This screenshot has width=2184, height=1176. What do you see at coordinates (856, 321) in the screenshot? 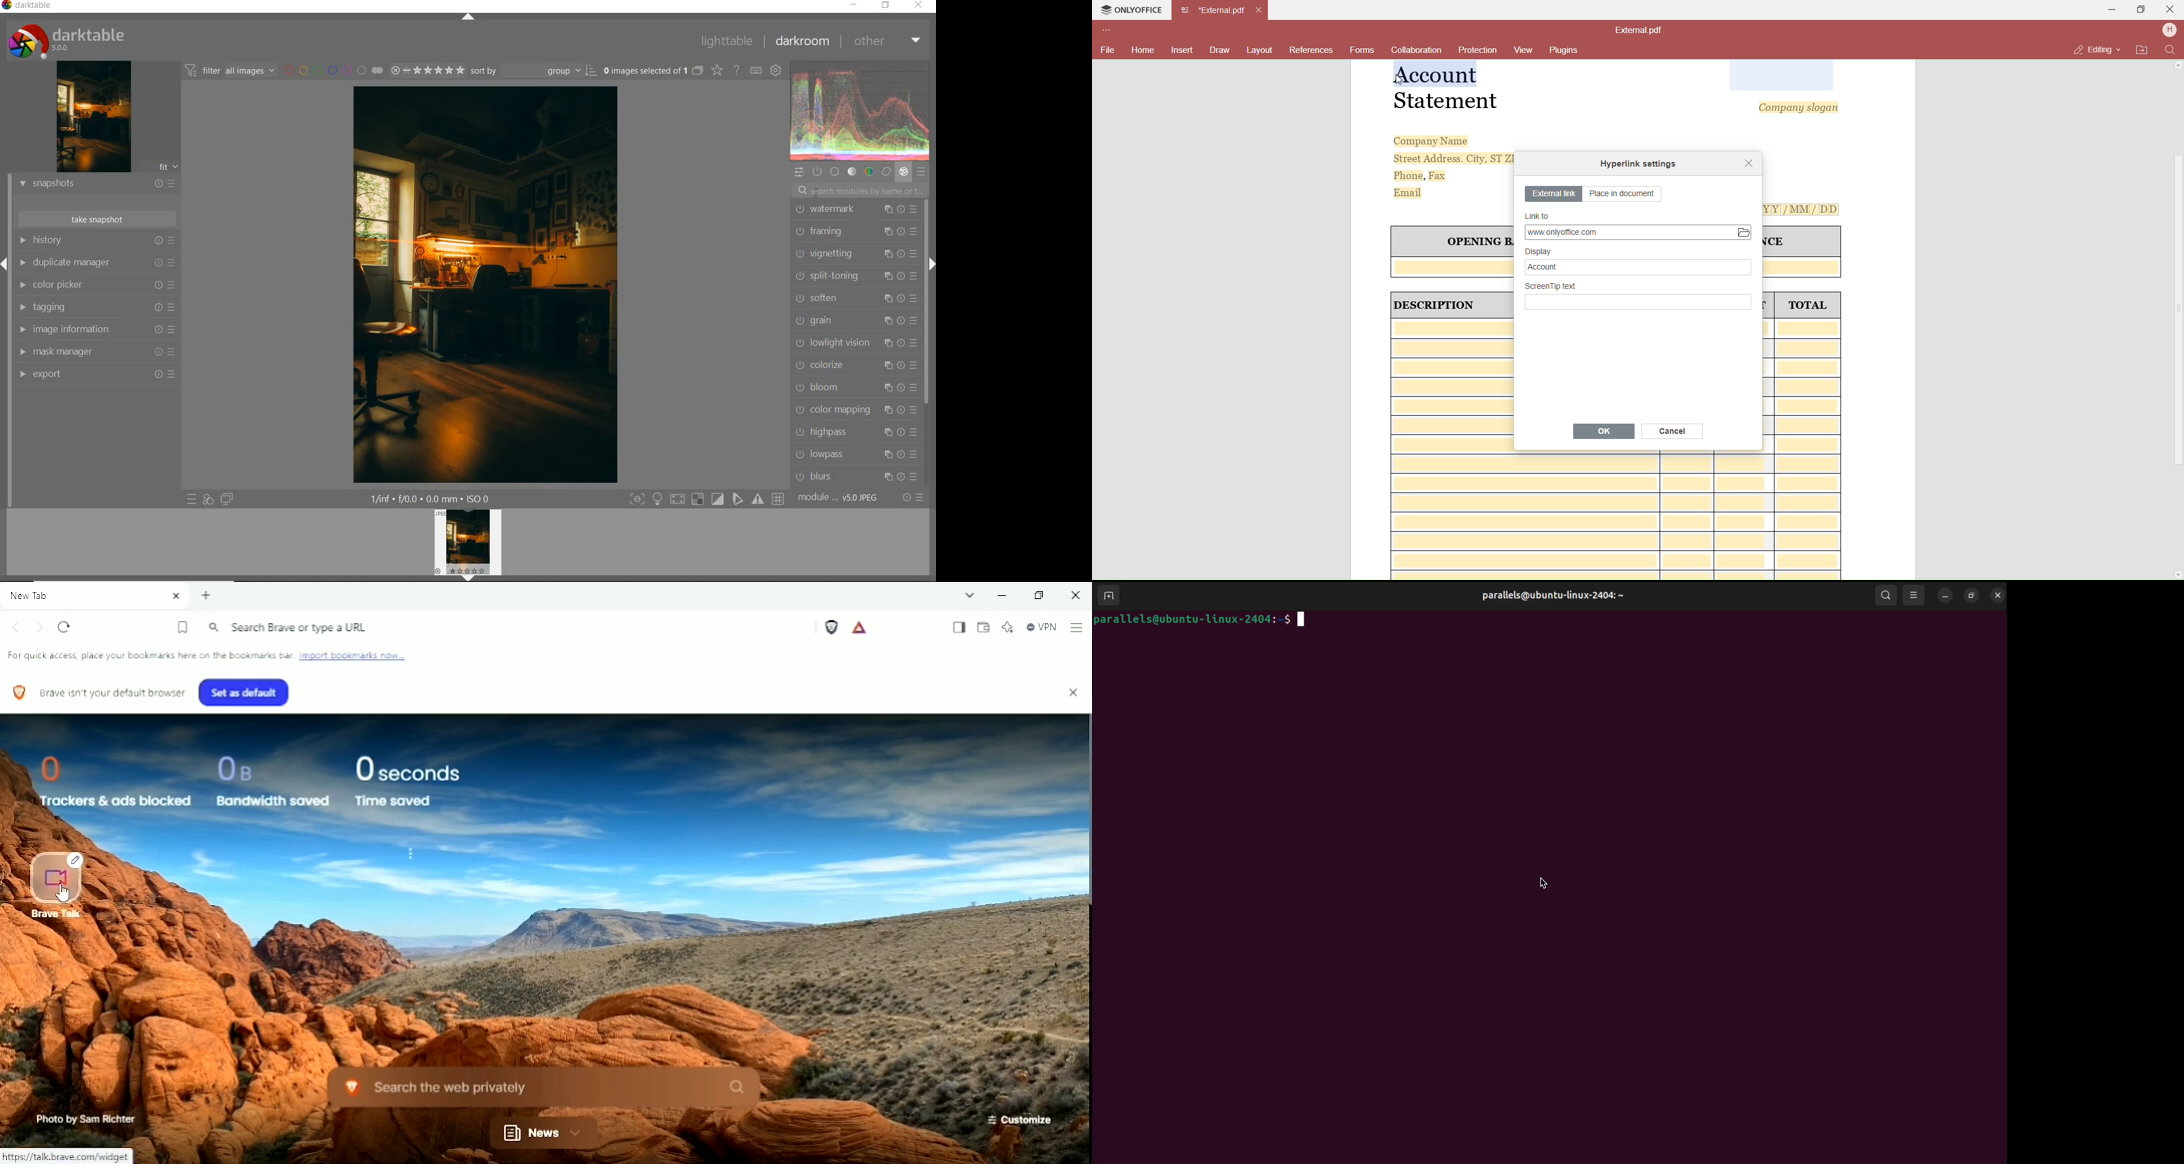
I see `grain` at bounding box center [856, 321].